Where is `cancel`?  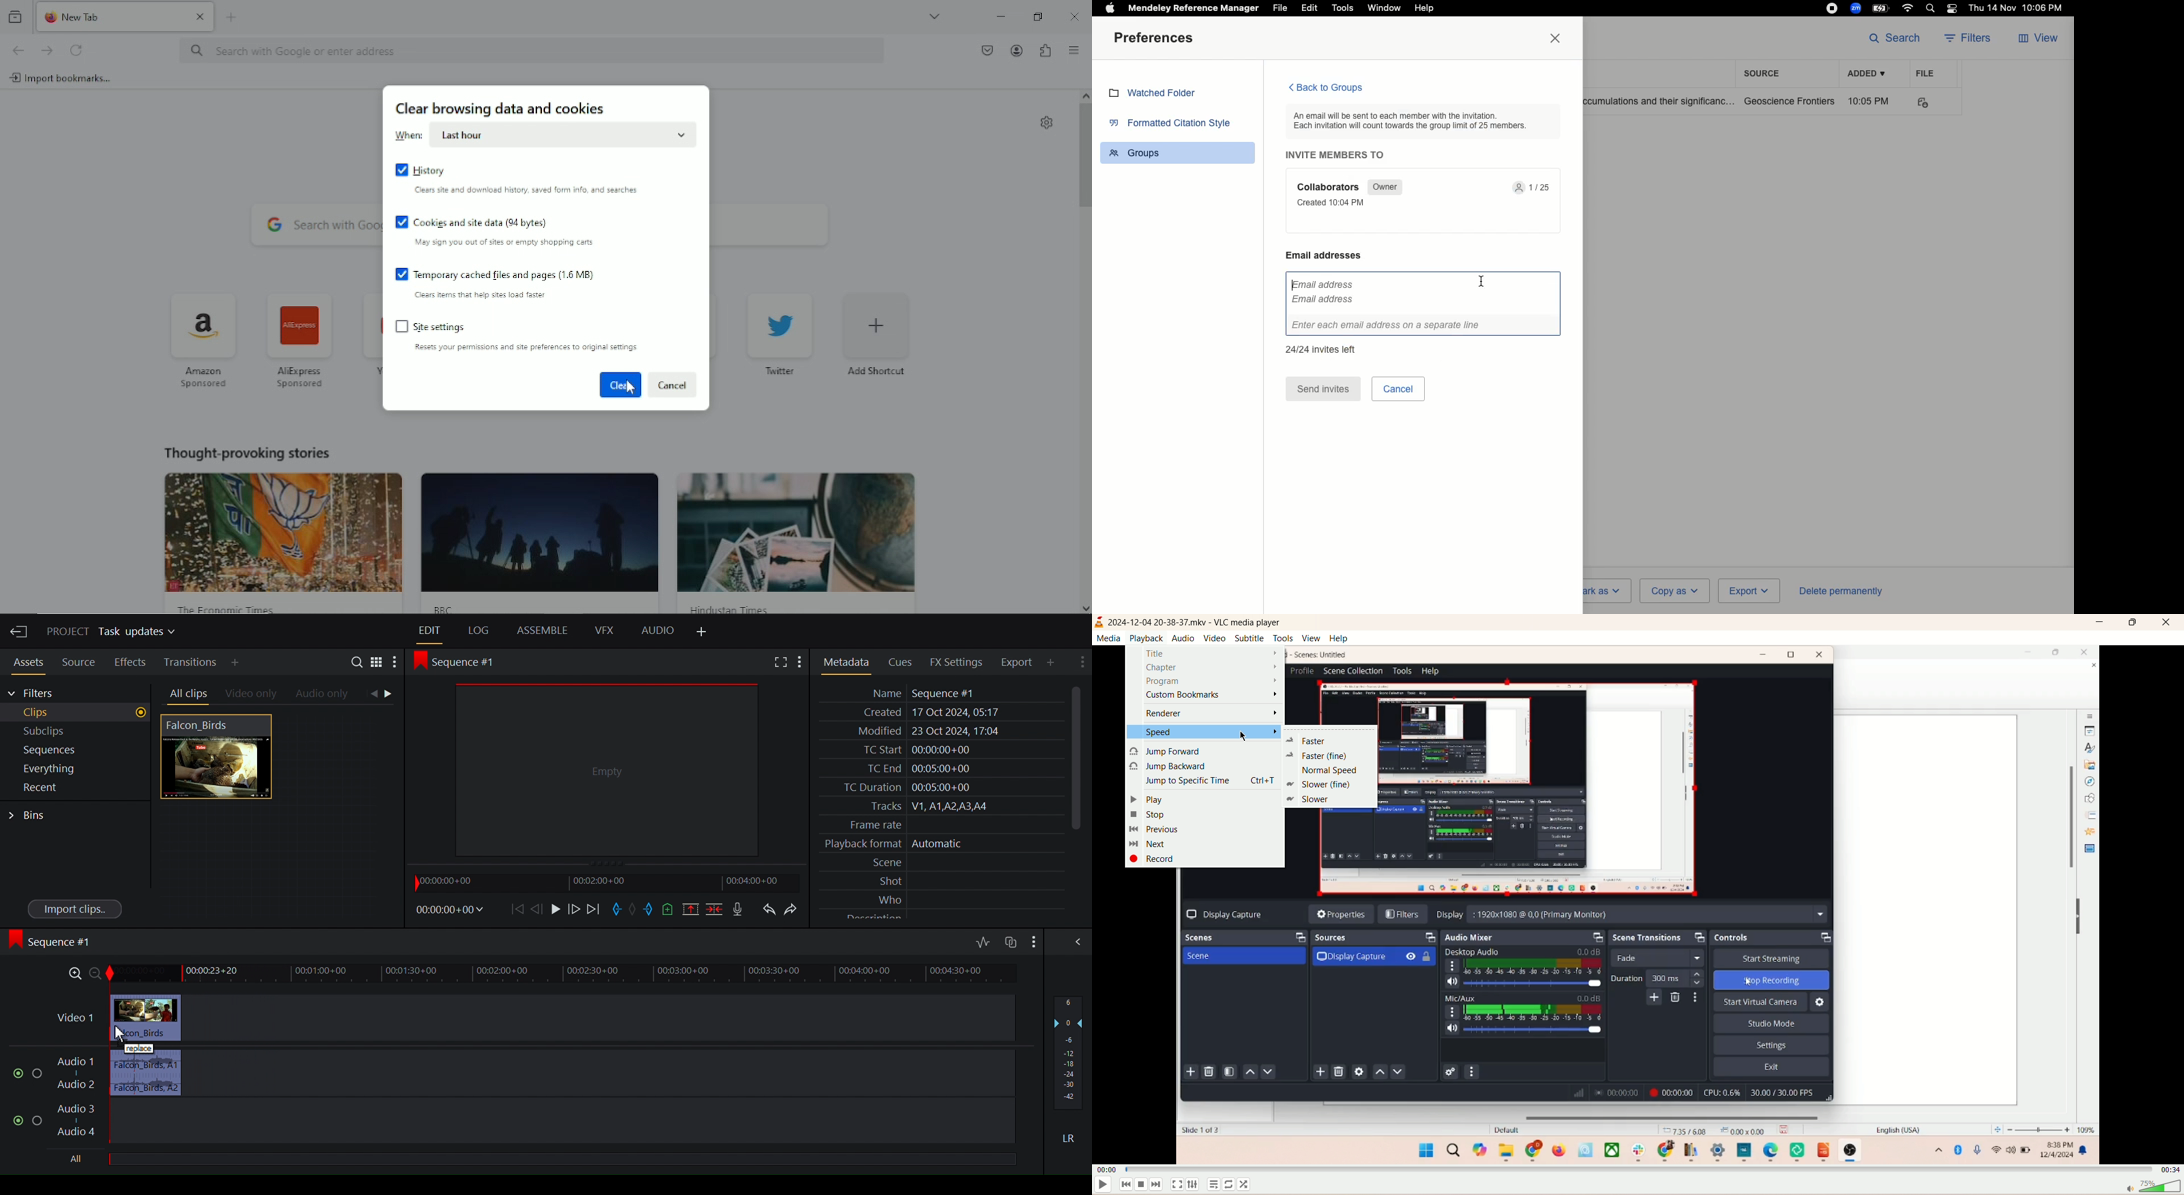
cancel is located at coordinates (672, 385).